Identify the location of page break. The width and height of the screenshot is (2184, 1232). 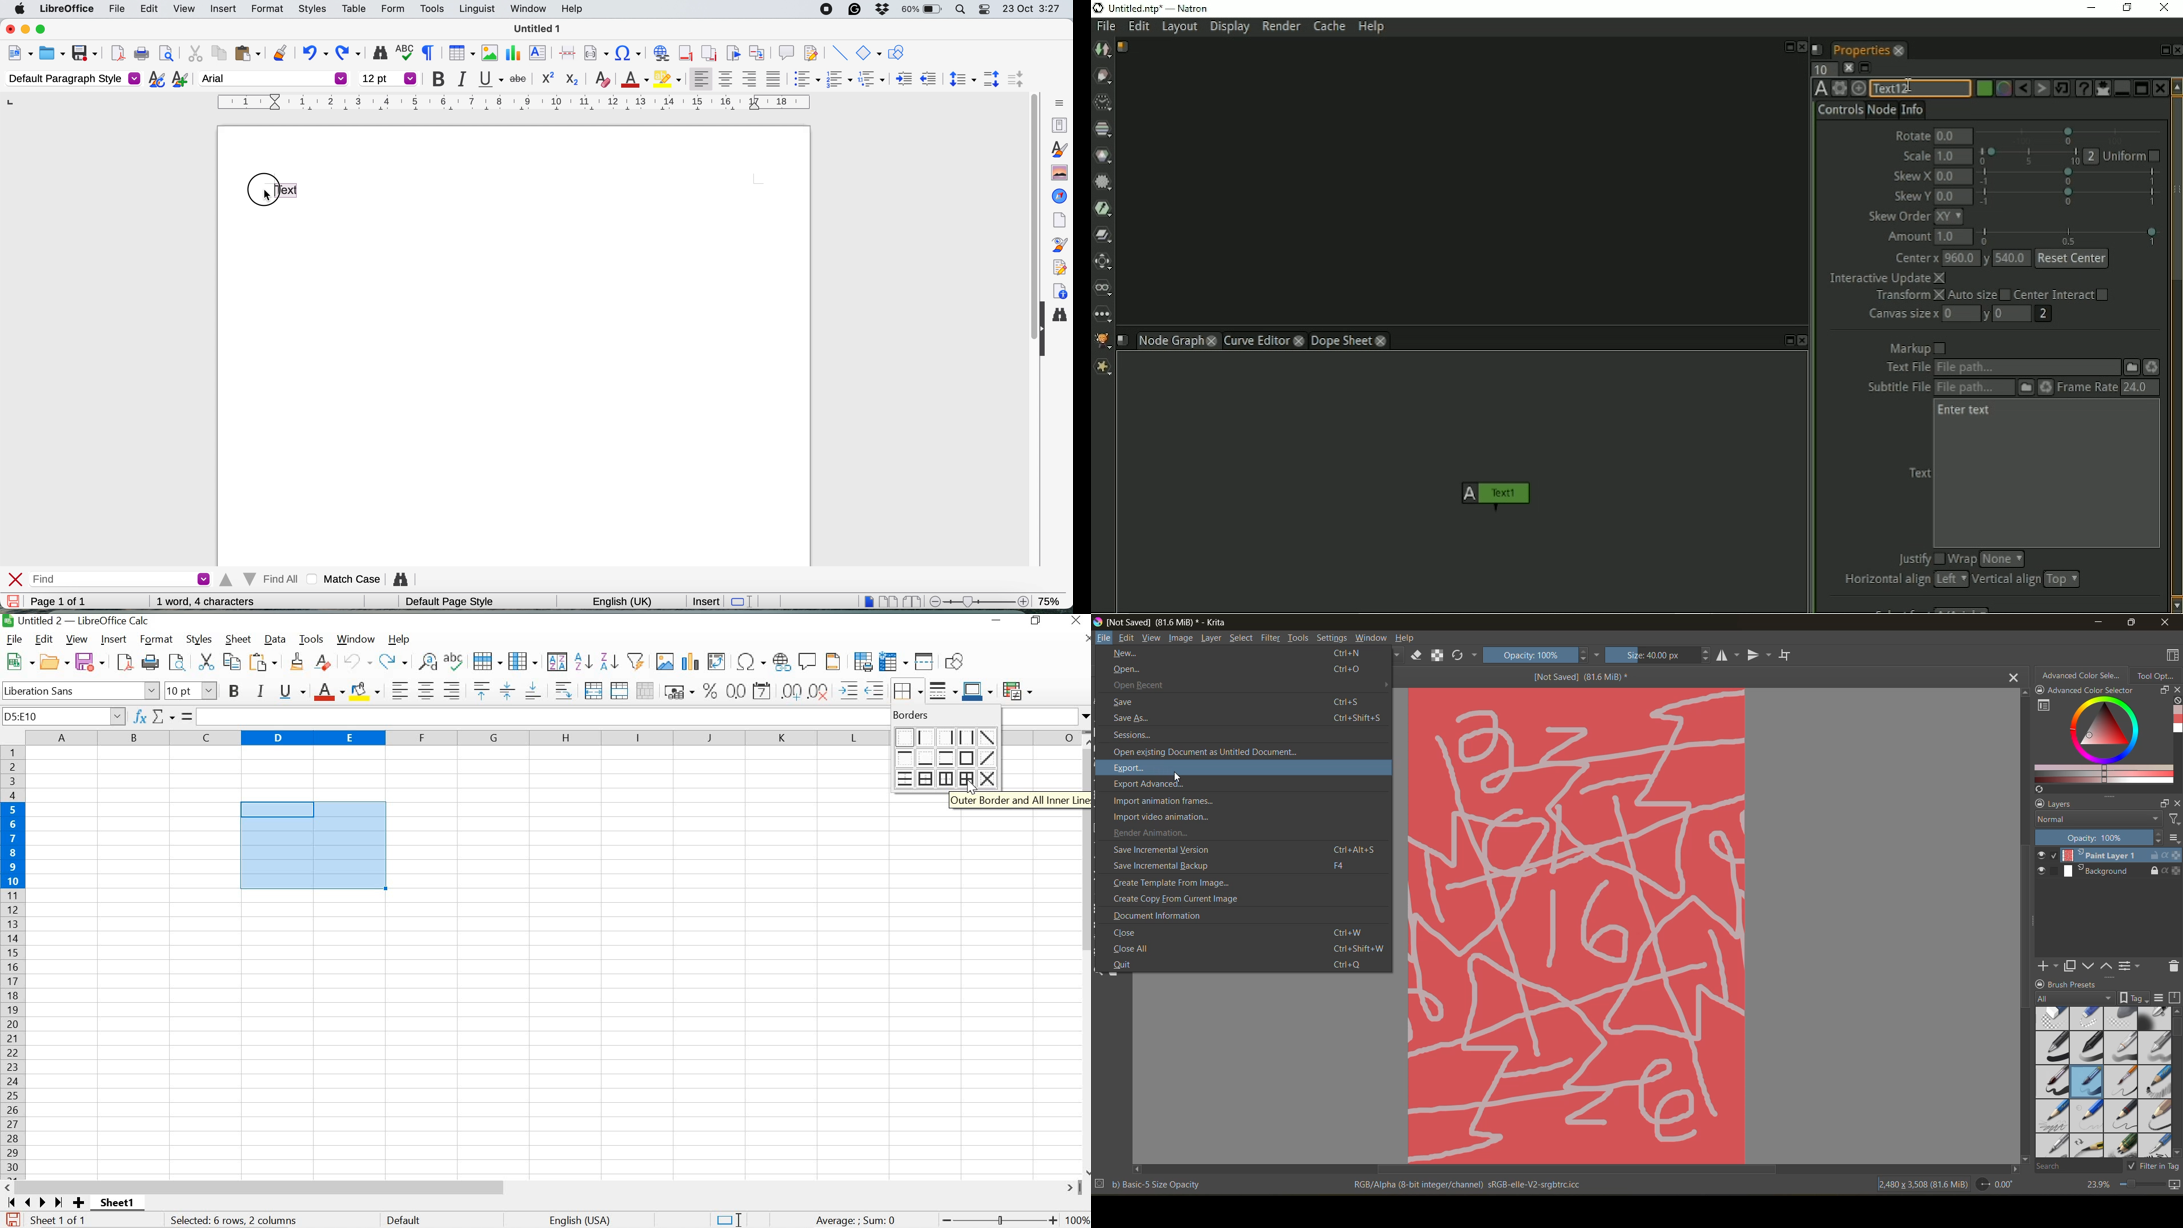
(569, 52).